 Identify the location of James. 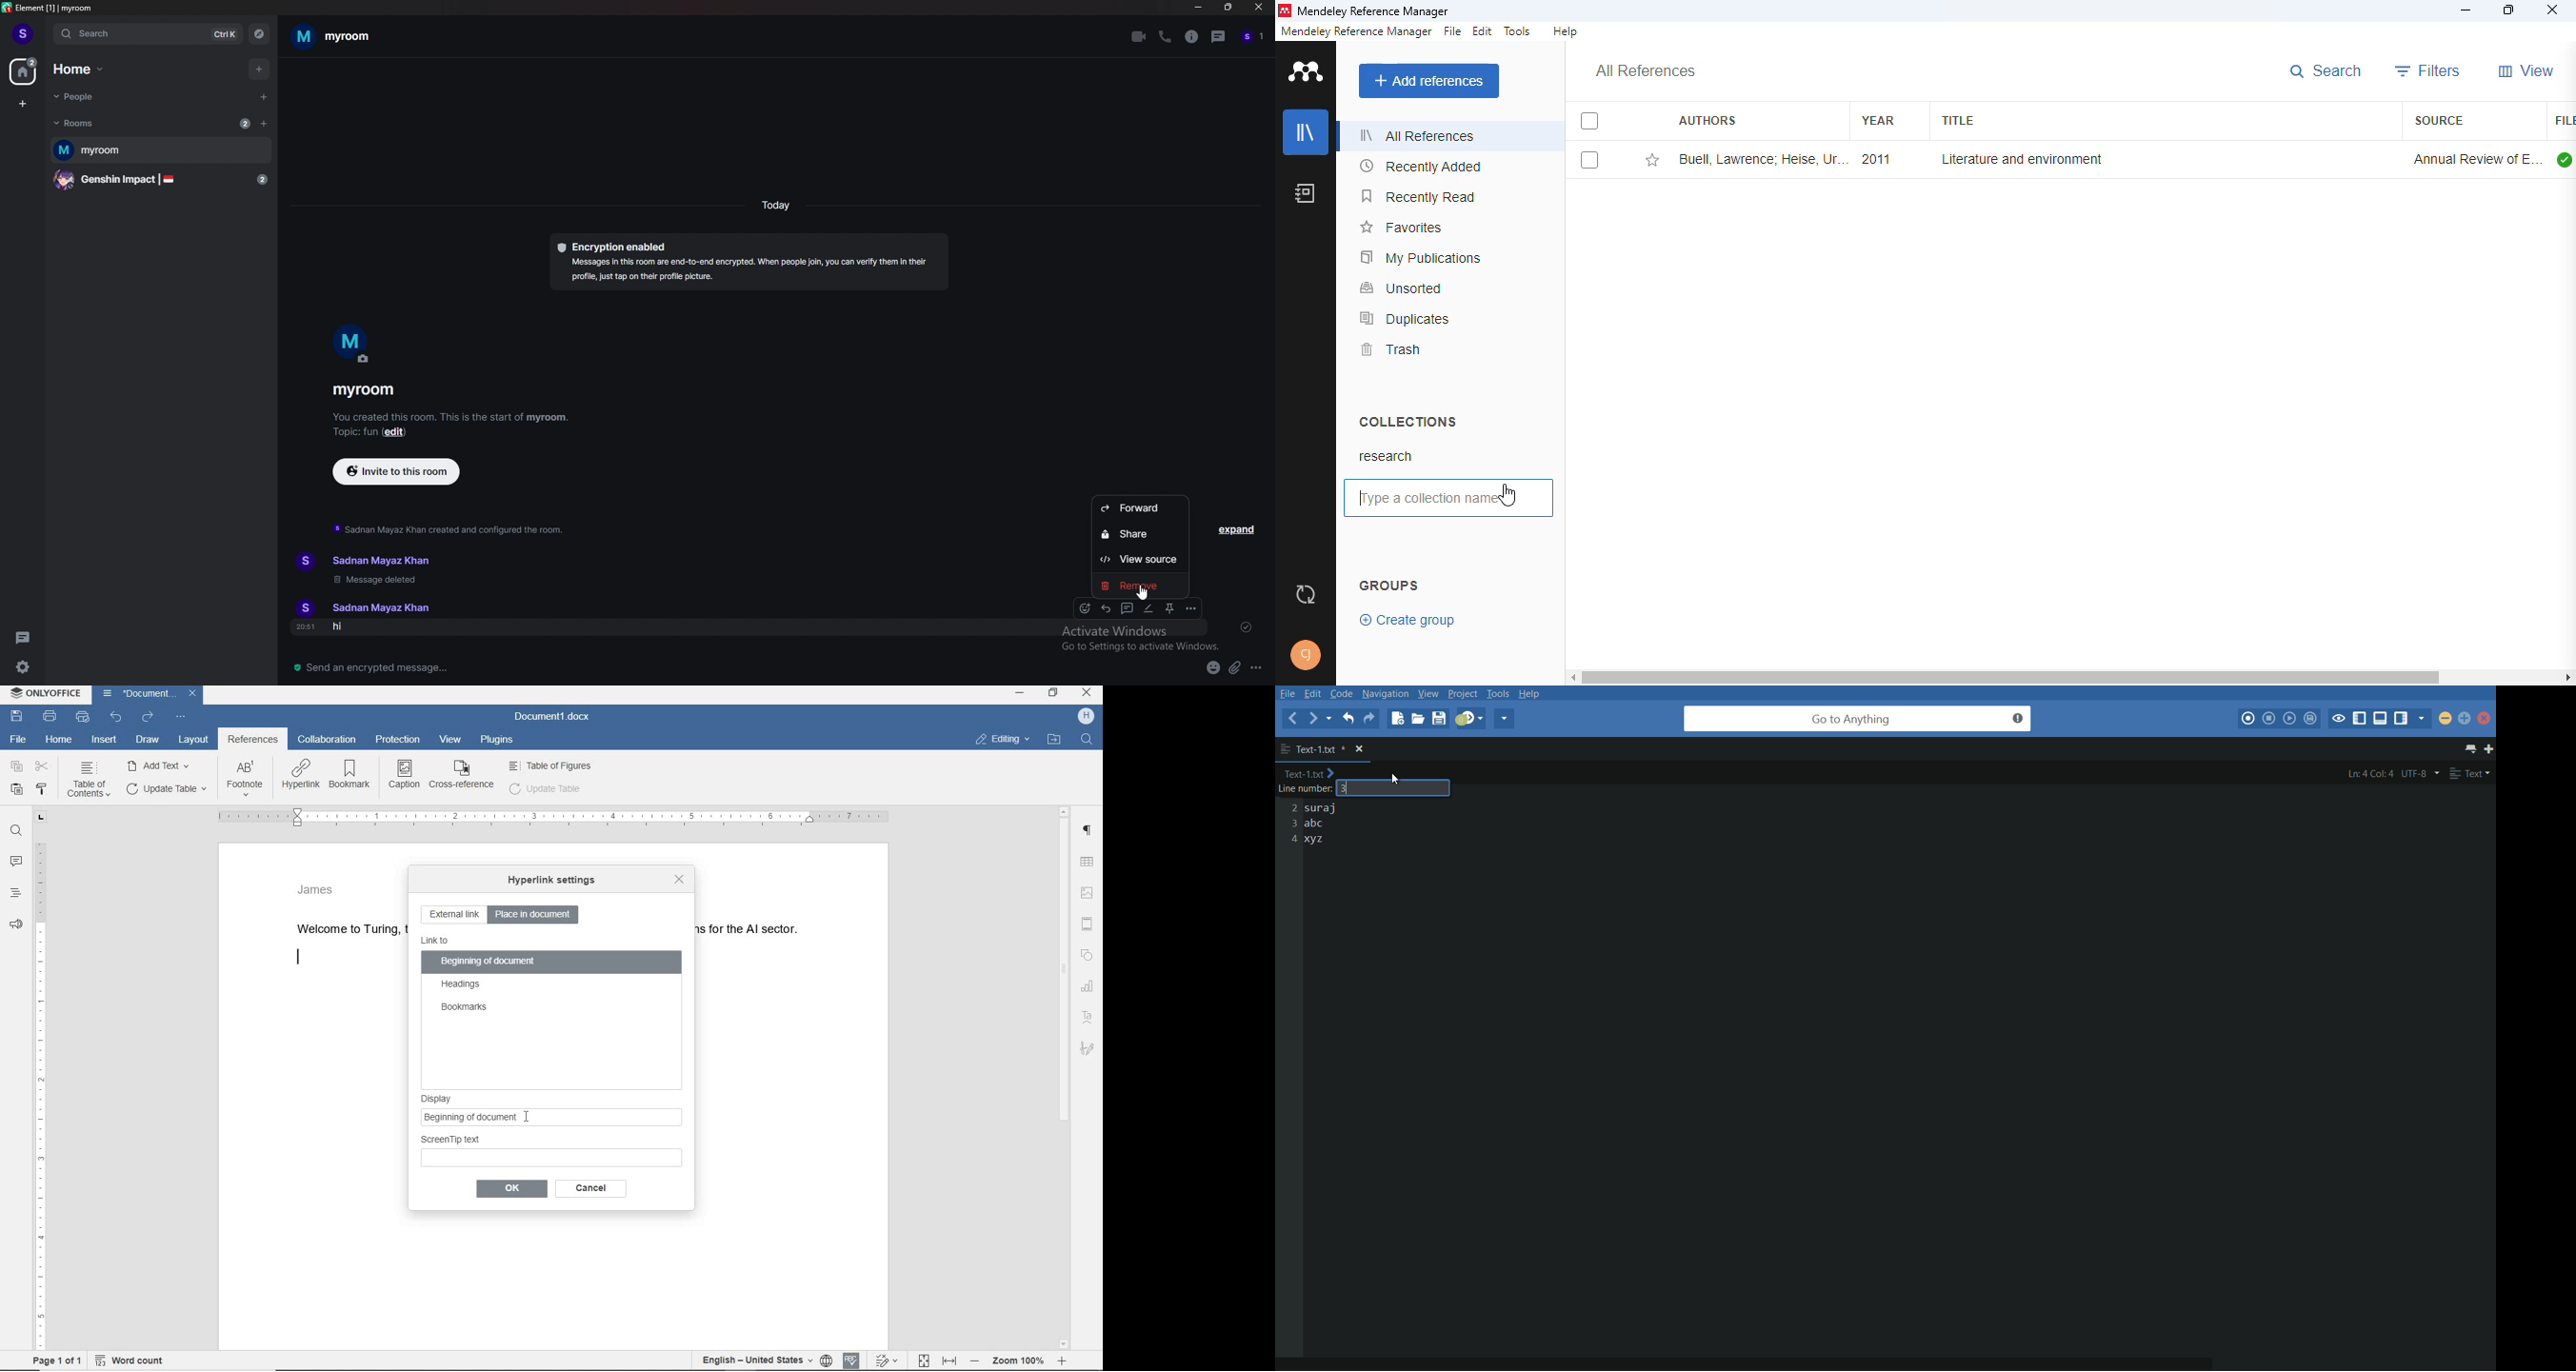
(317, 888).